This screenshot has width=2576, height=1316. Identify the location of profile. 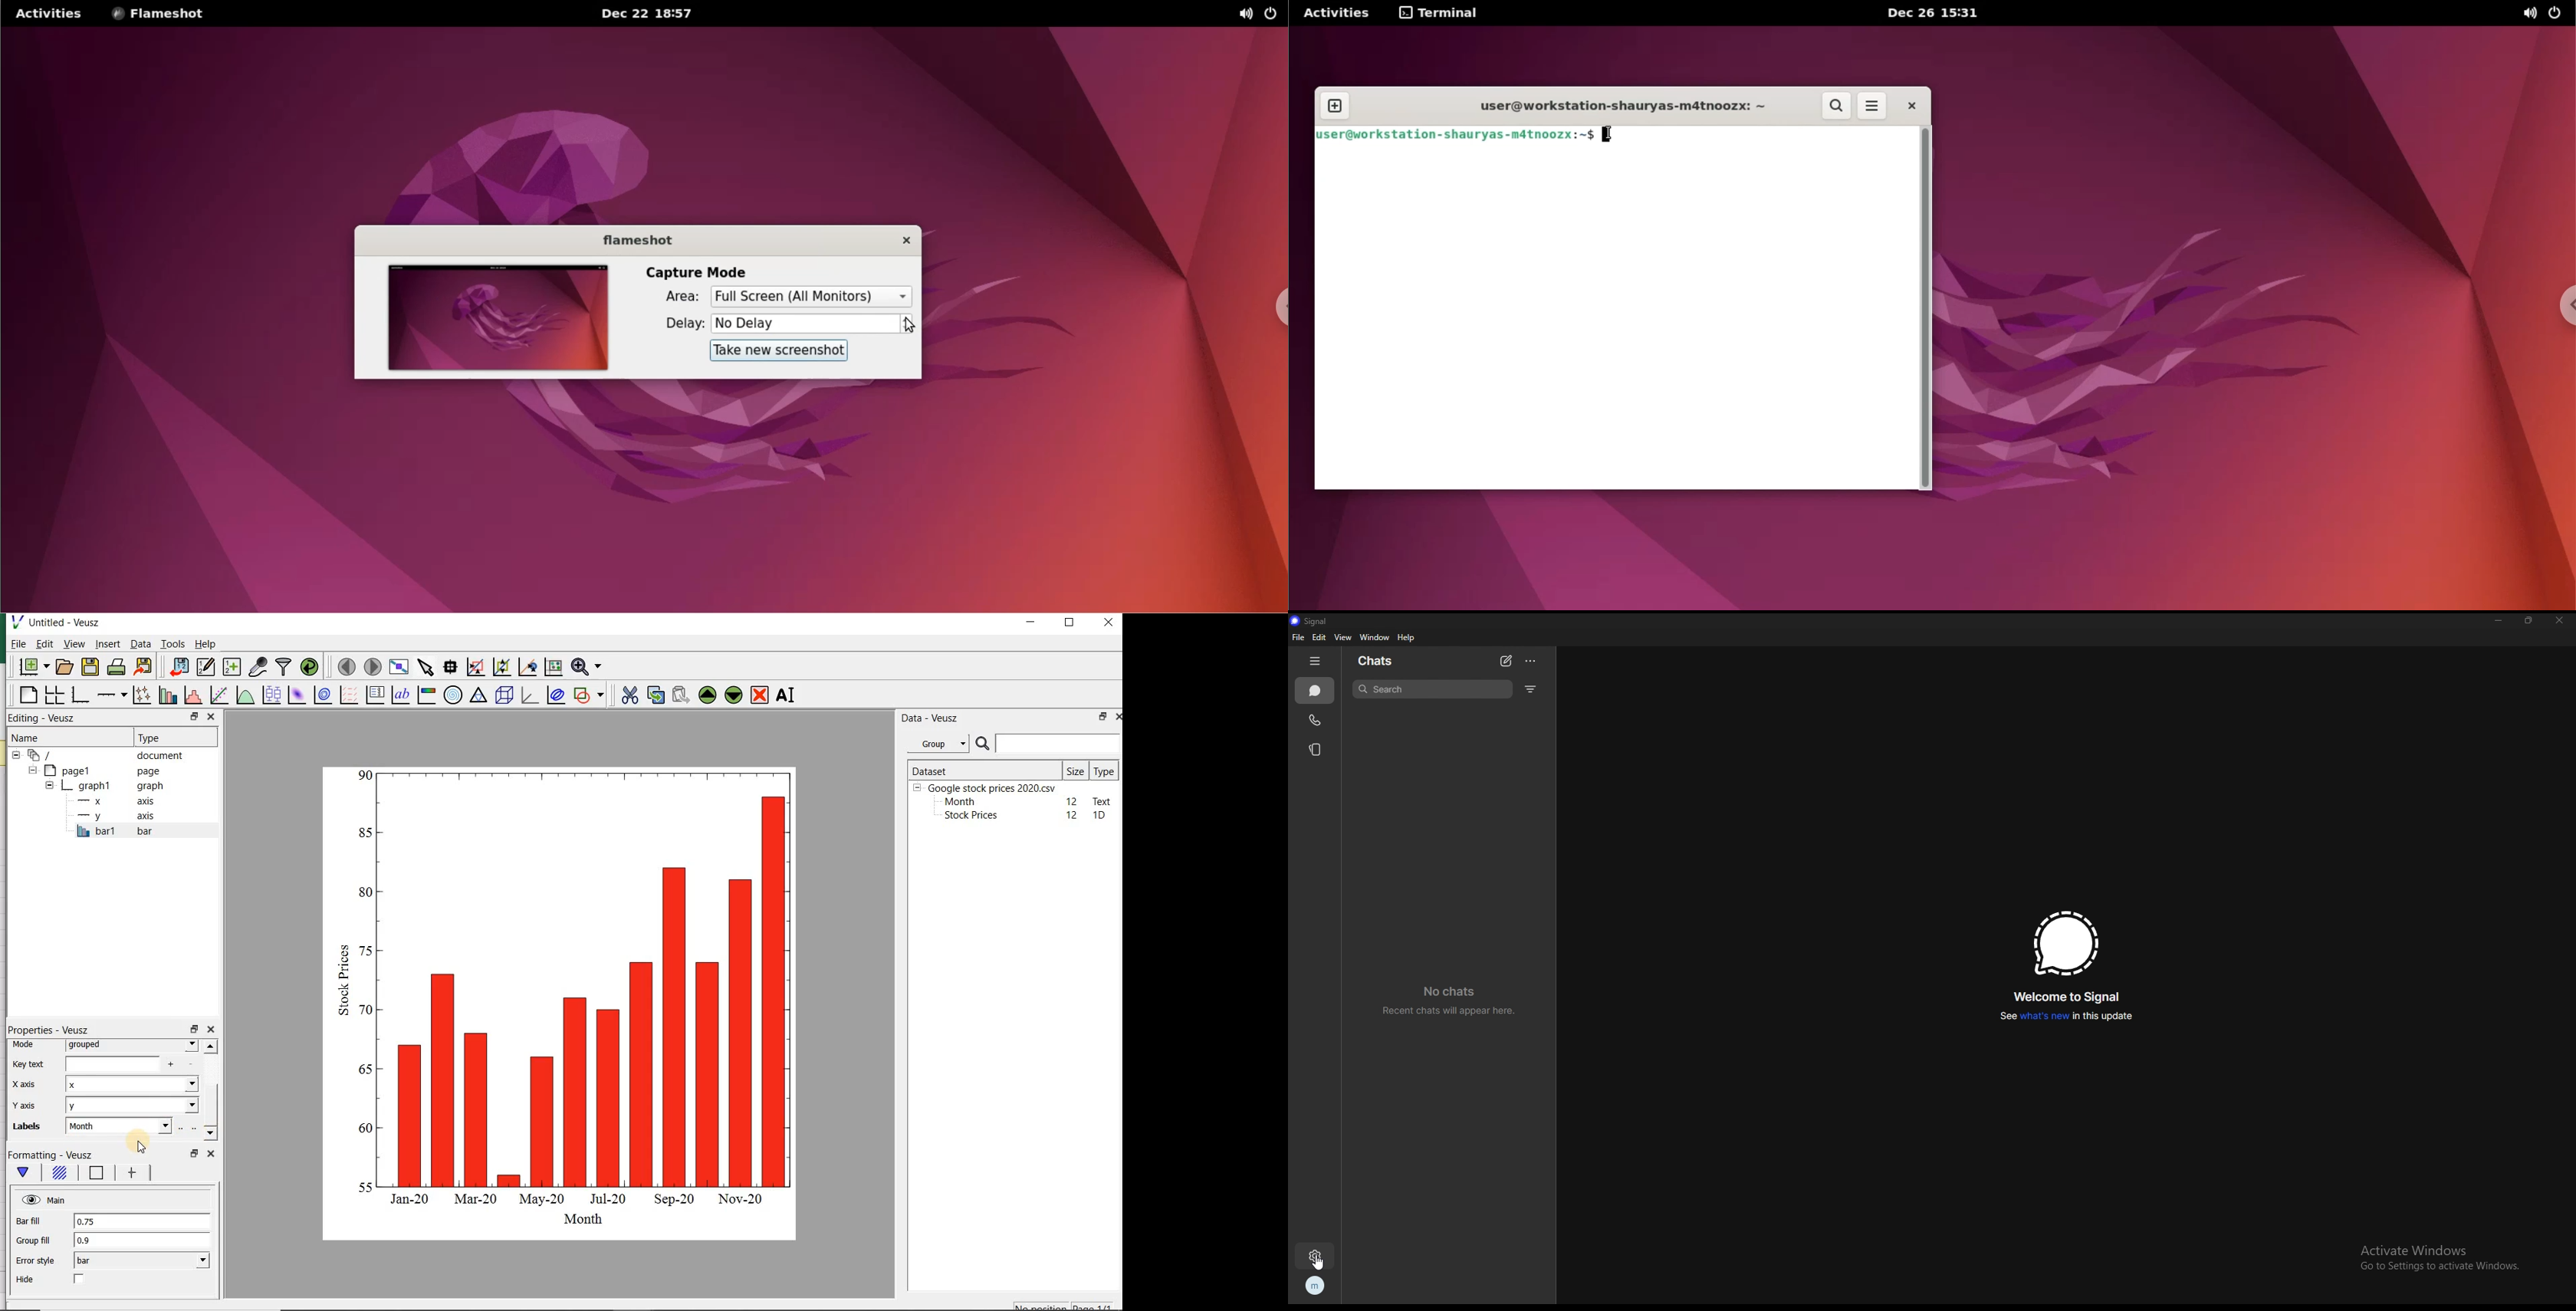
(1315, 1286).